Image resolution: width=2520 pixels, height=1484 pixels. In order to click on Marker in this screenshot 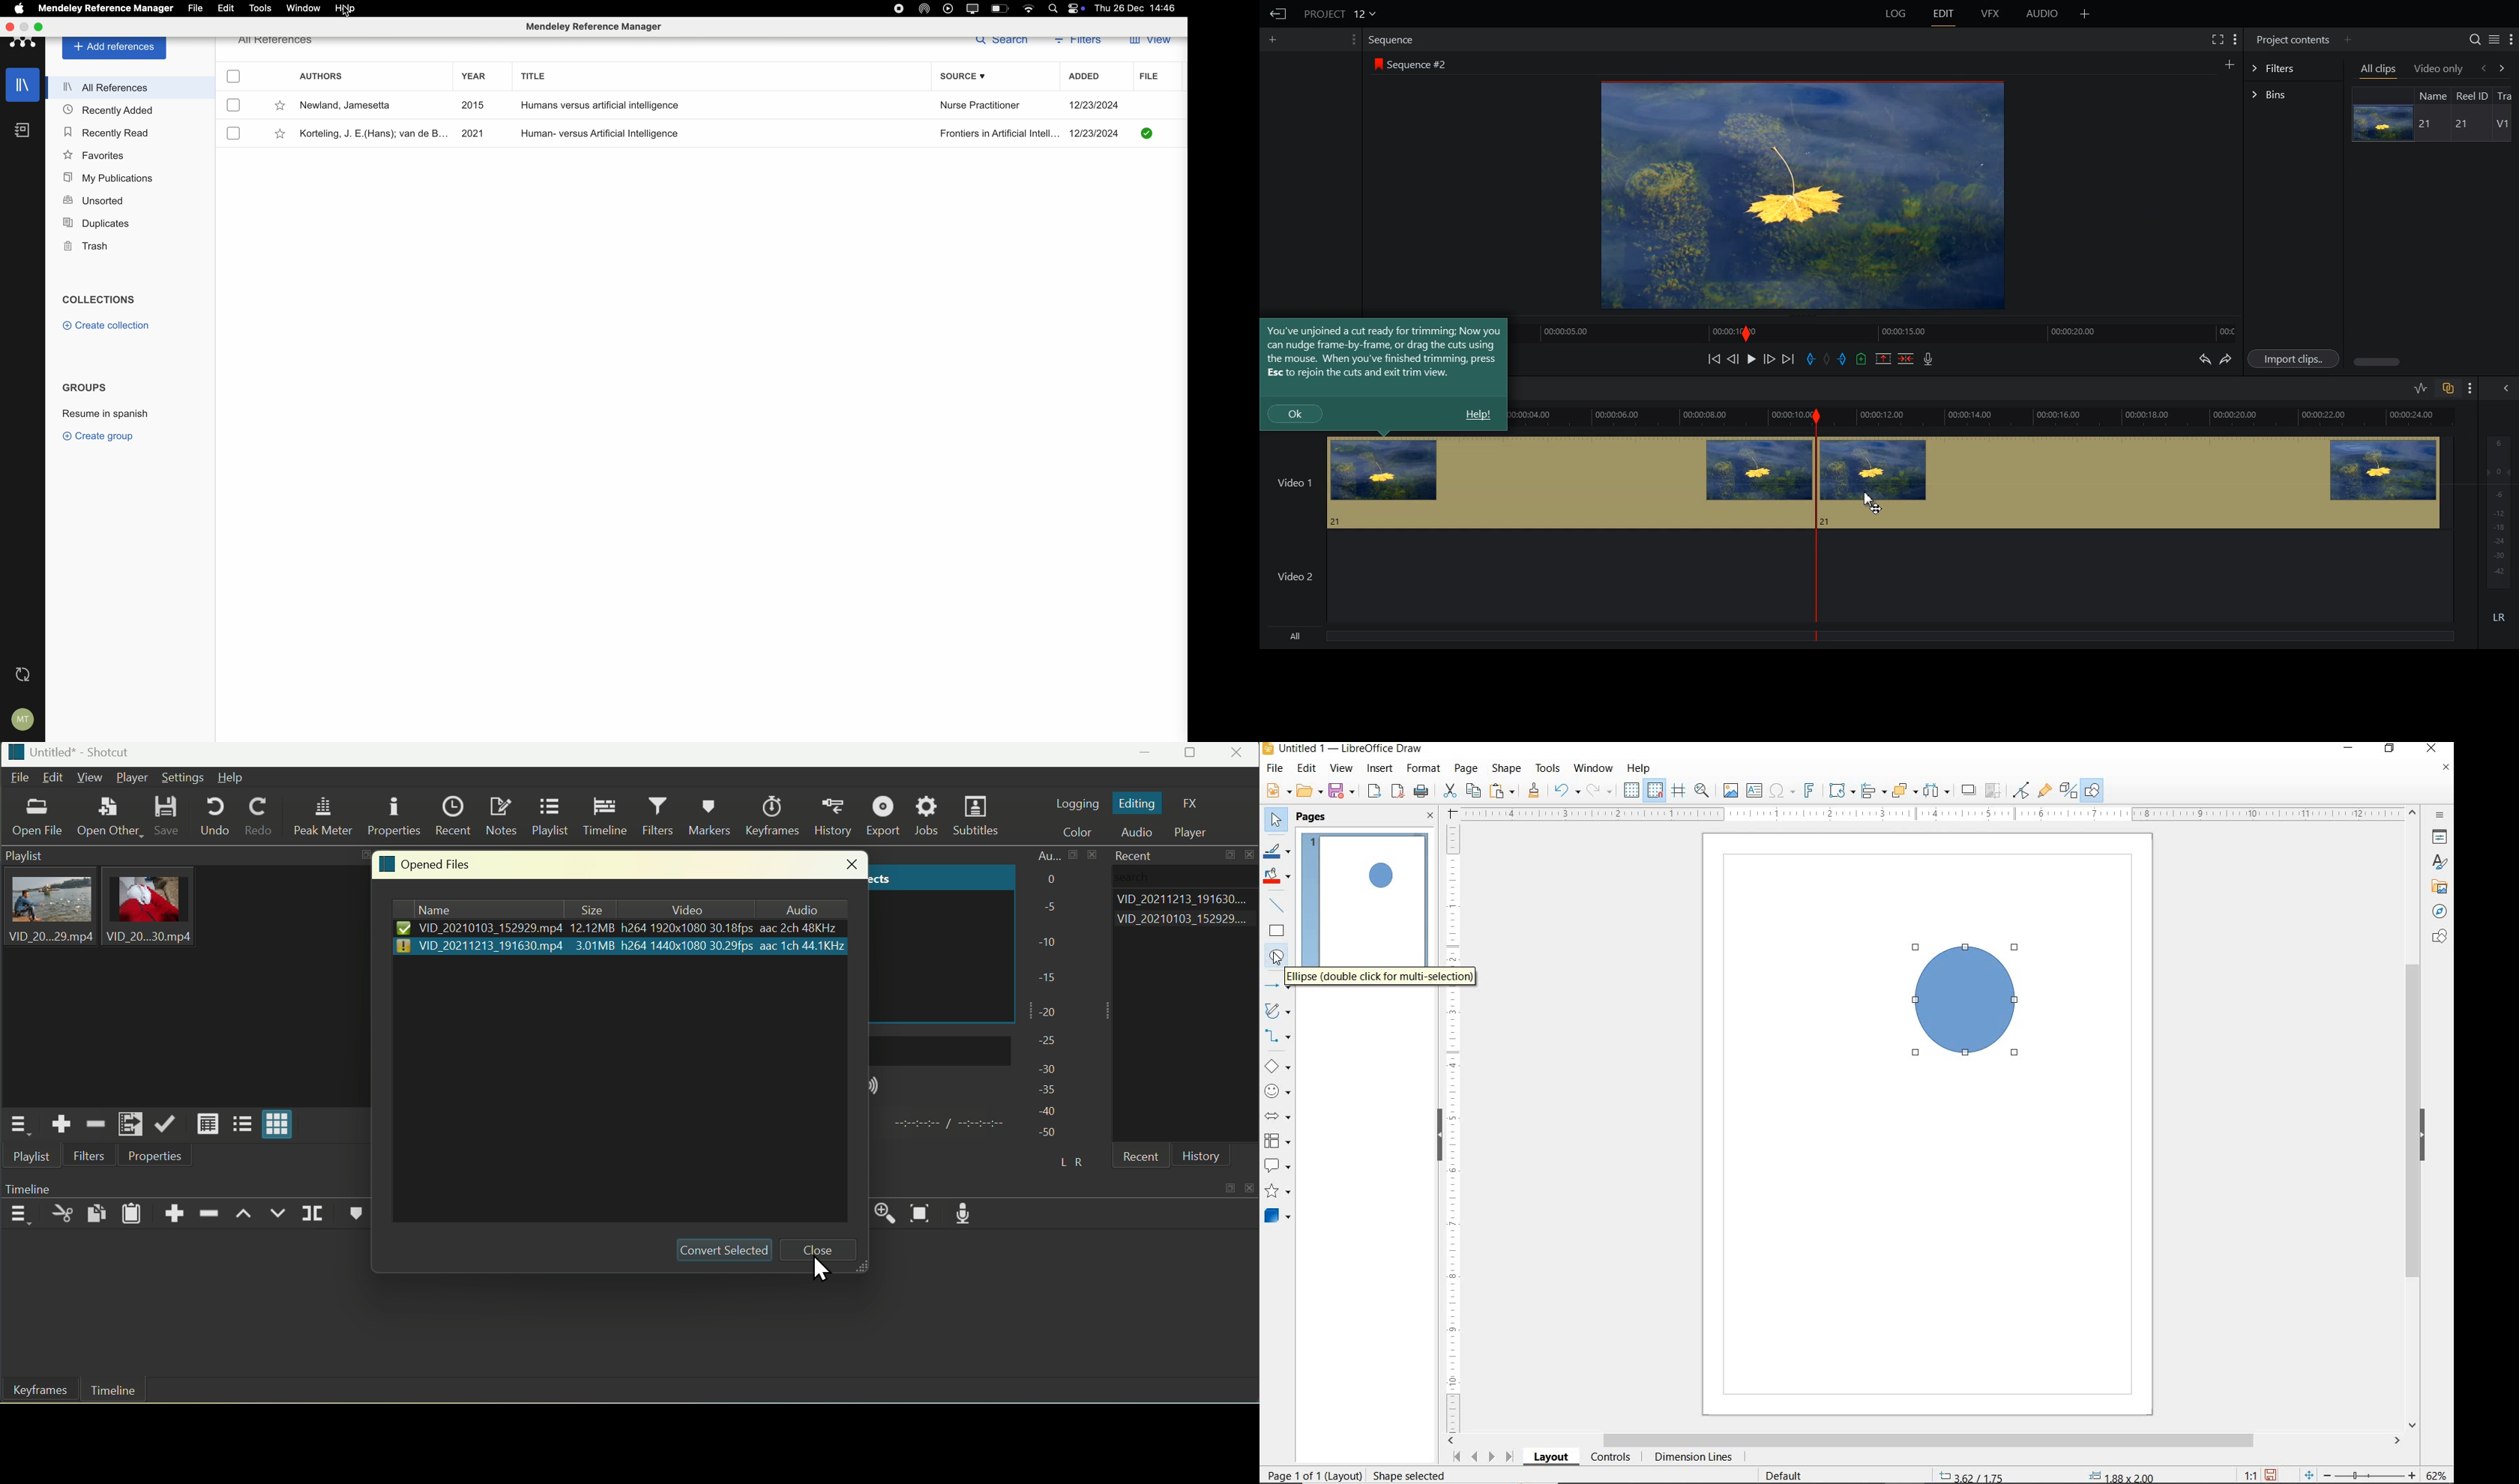, I will do `click(352, 1215)`.